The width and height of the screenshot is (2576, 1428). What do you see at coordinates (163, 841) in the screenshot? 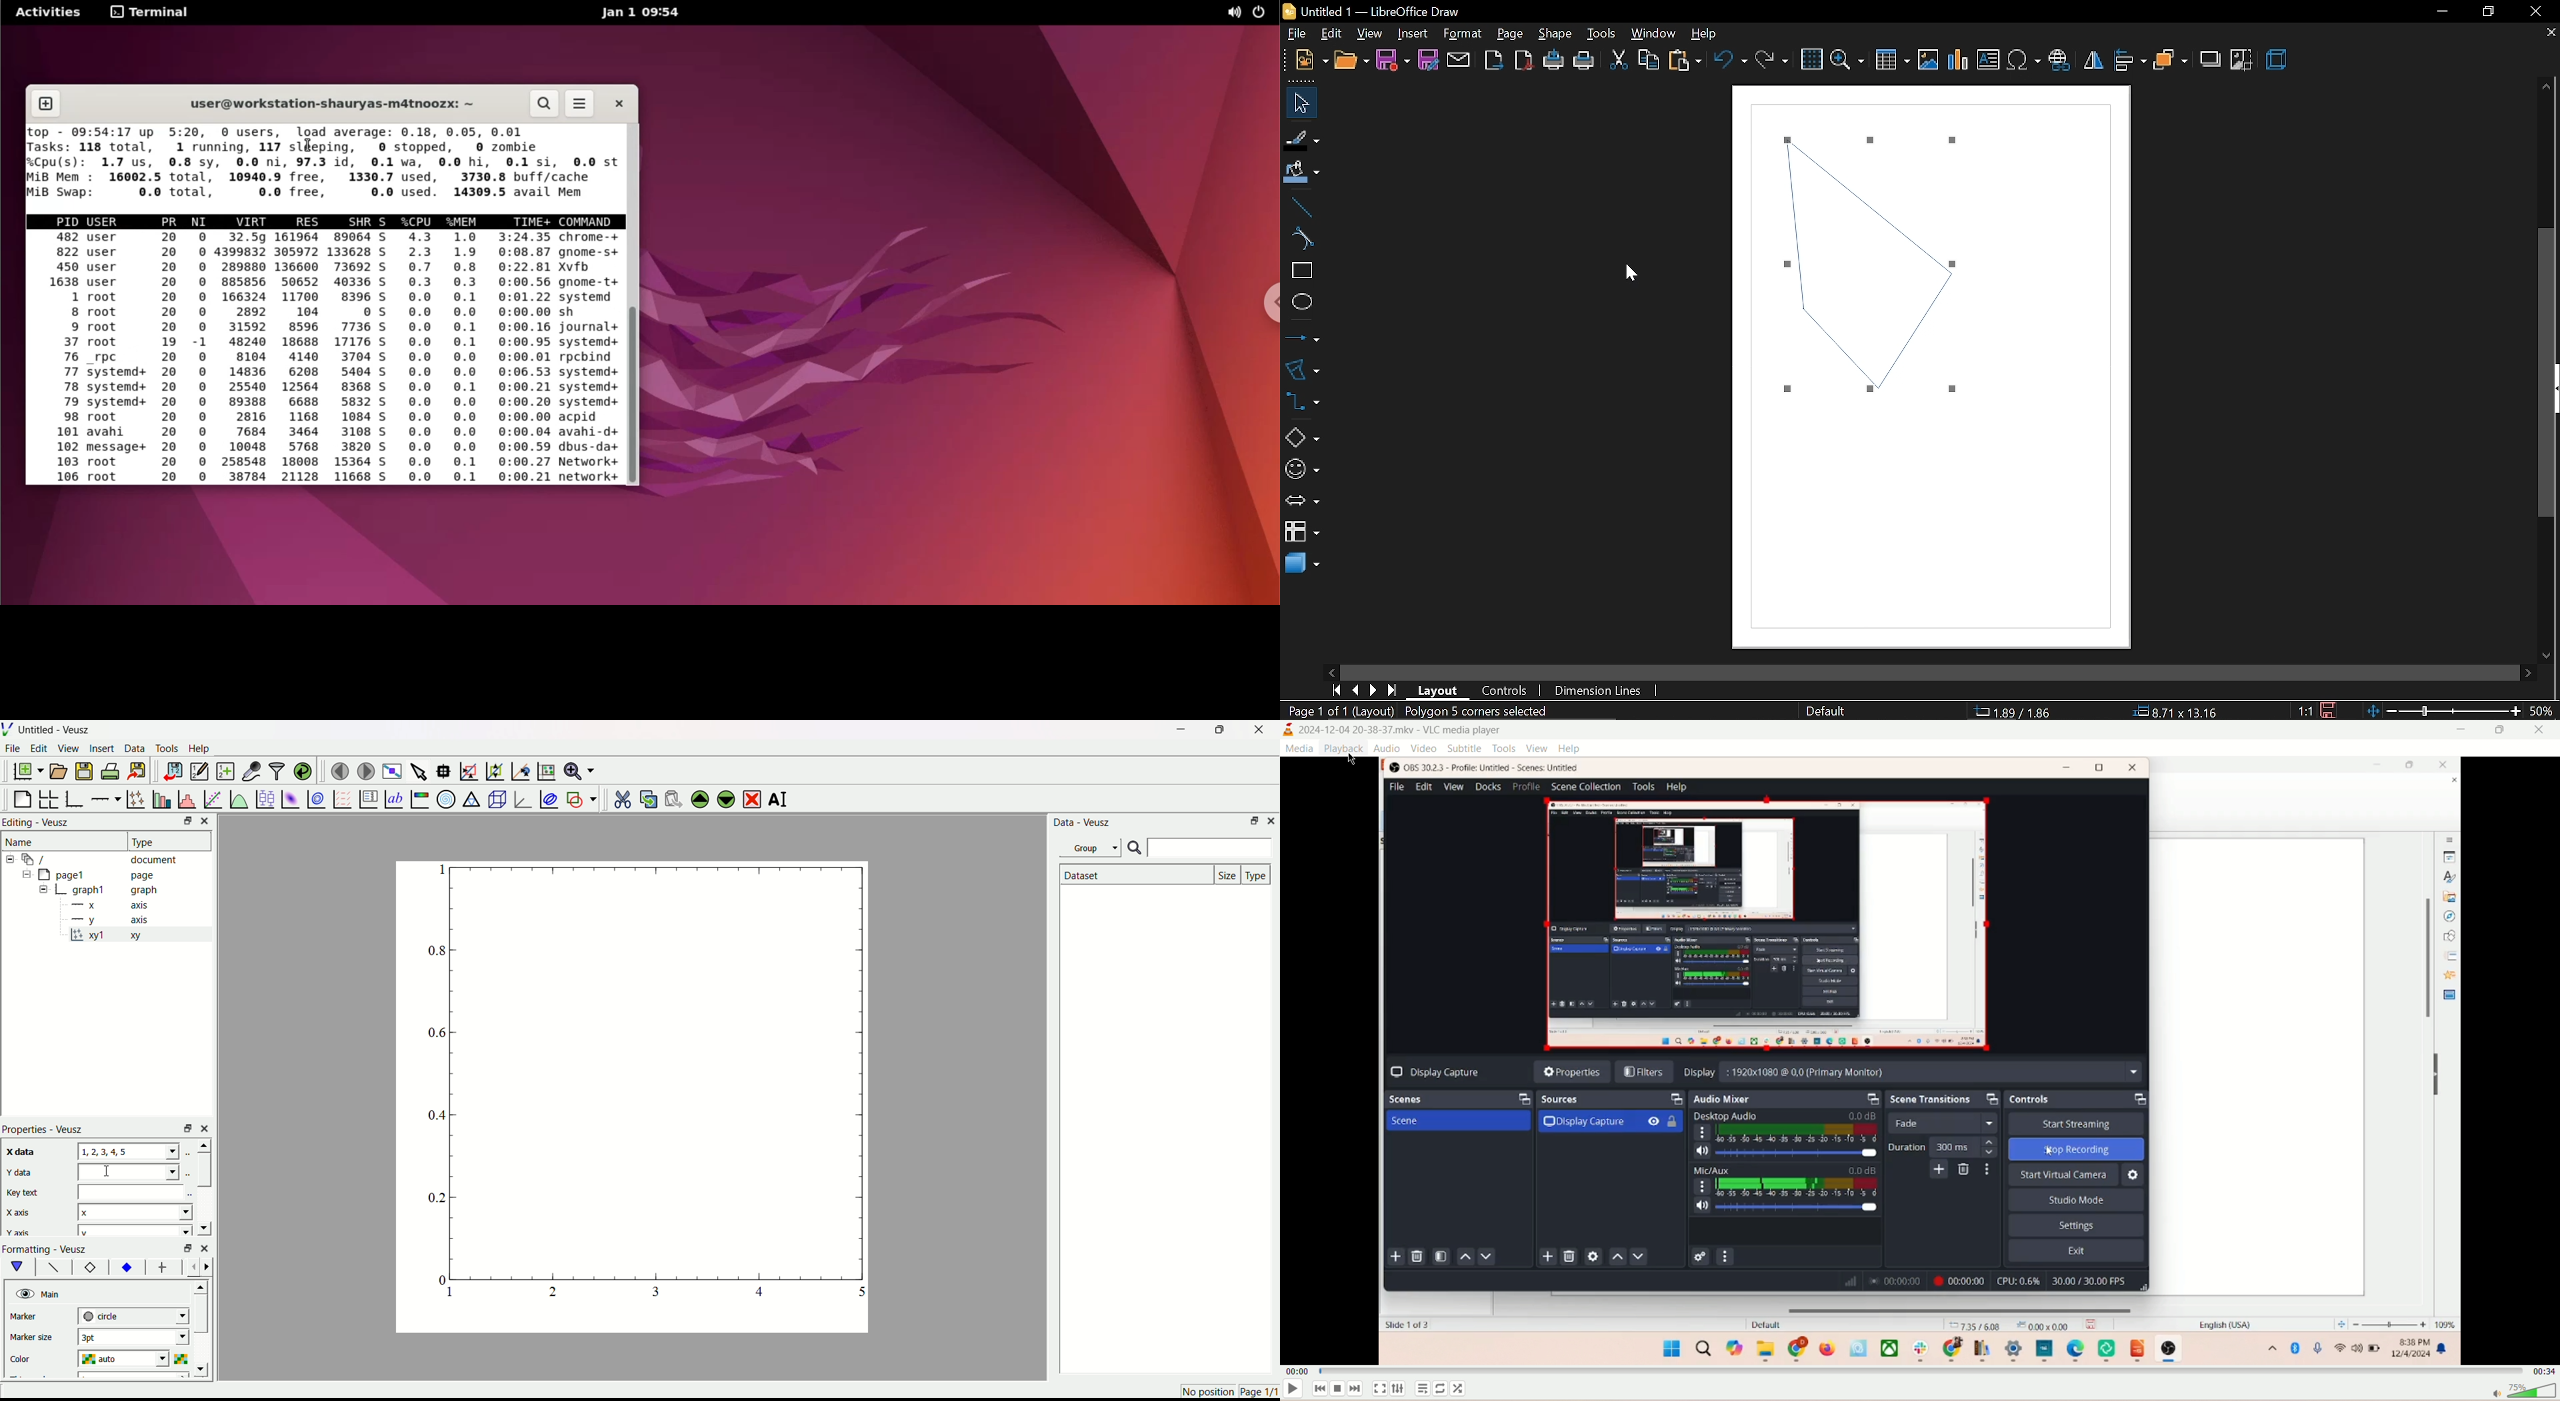
I see `Type` at bounding box center [163, 841].